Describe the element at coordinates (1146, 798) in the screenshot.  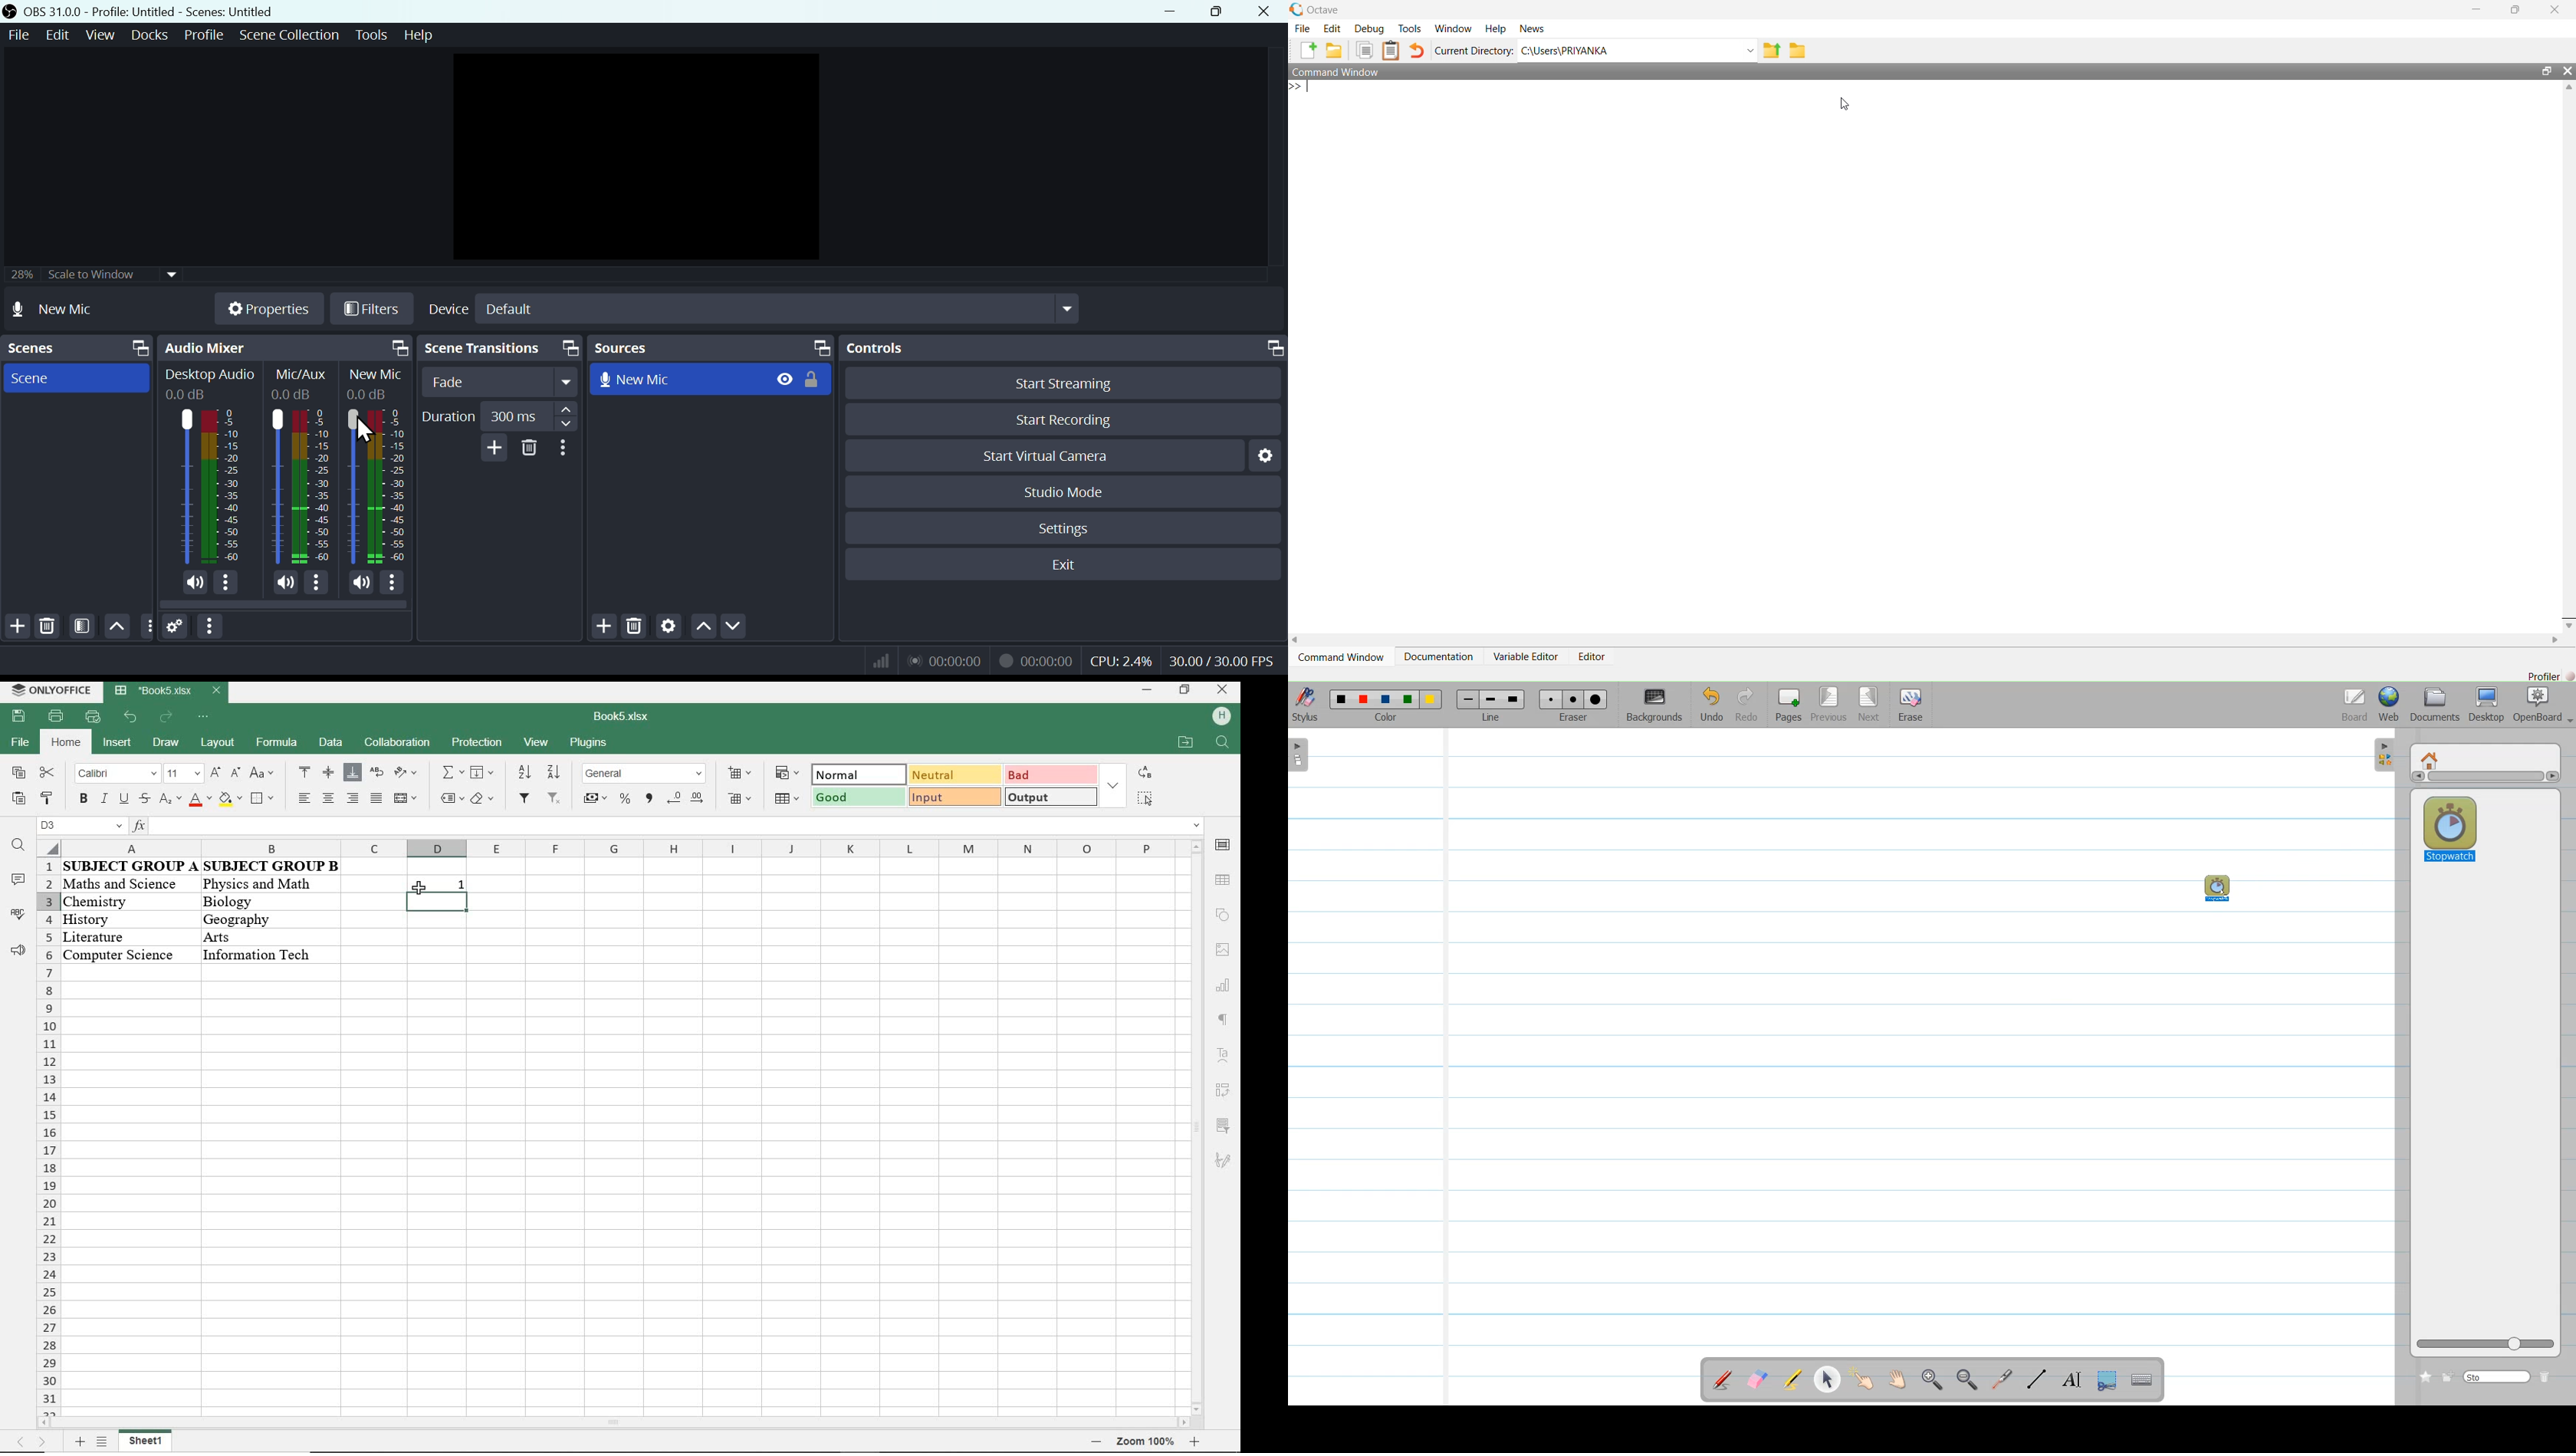
I see `select all` at that location.